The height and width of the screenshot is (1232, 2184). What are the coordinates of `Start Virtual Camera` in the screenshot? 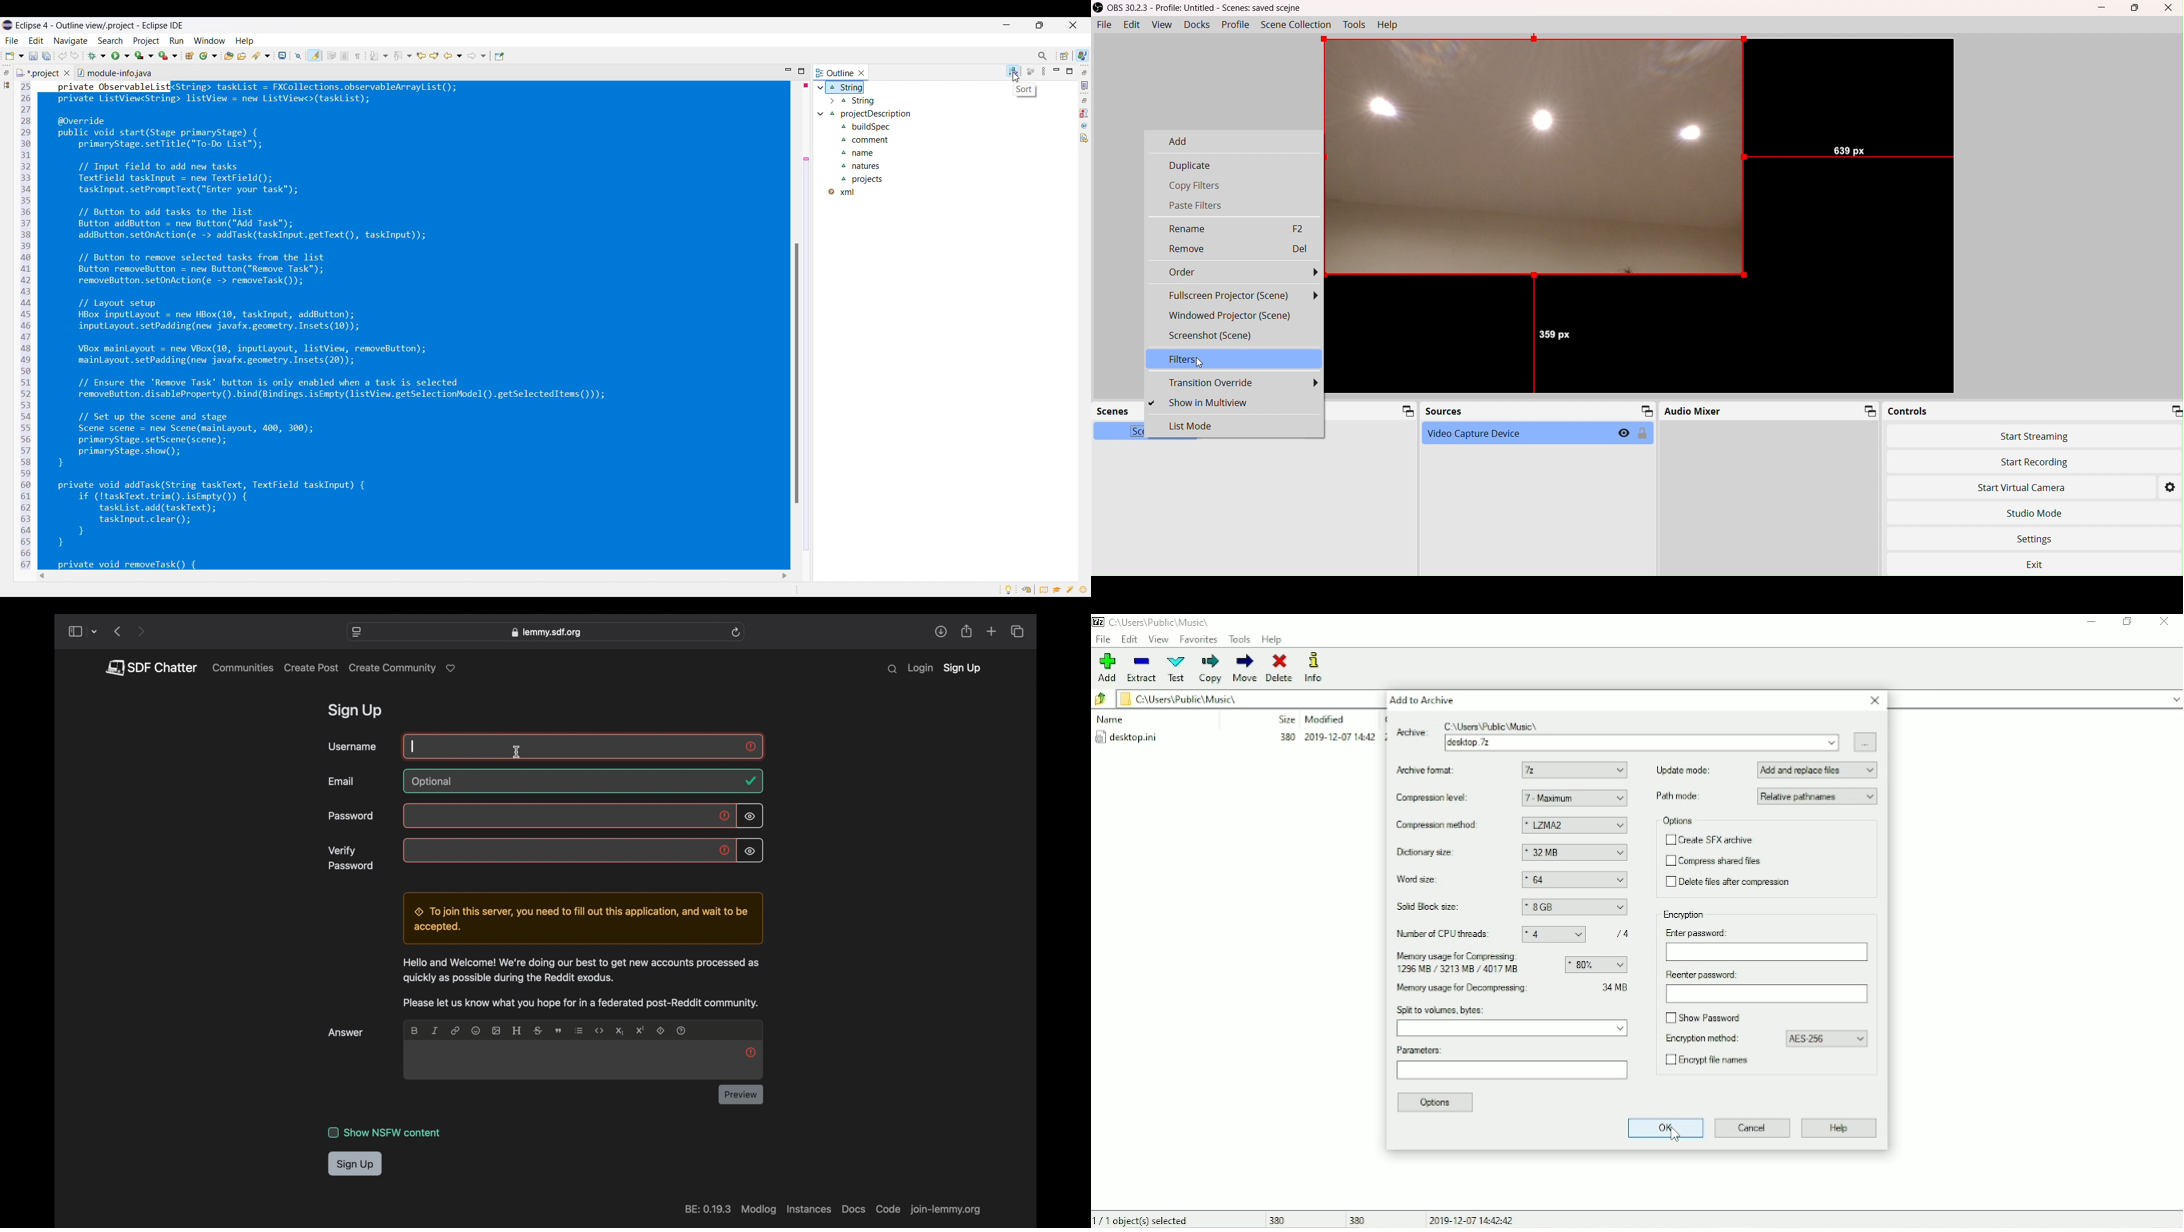 It's located at (2029, 487).